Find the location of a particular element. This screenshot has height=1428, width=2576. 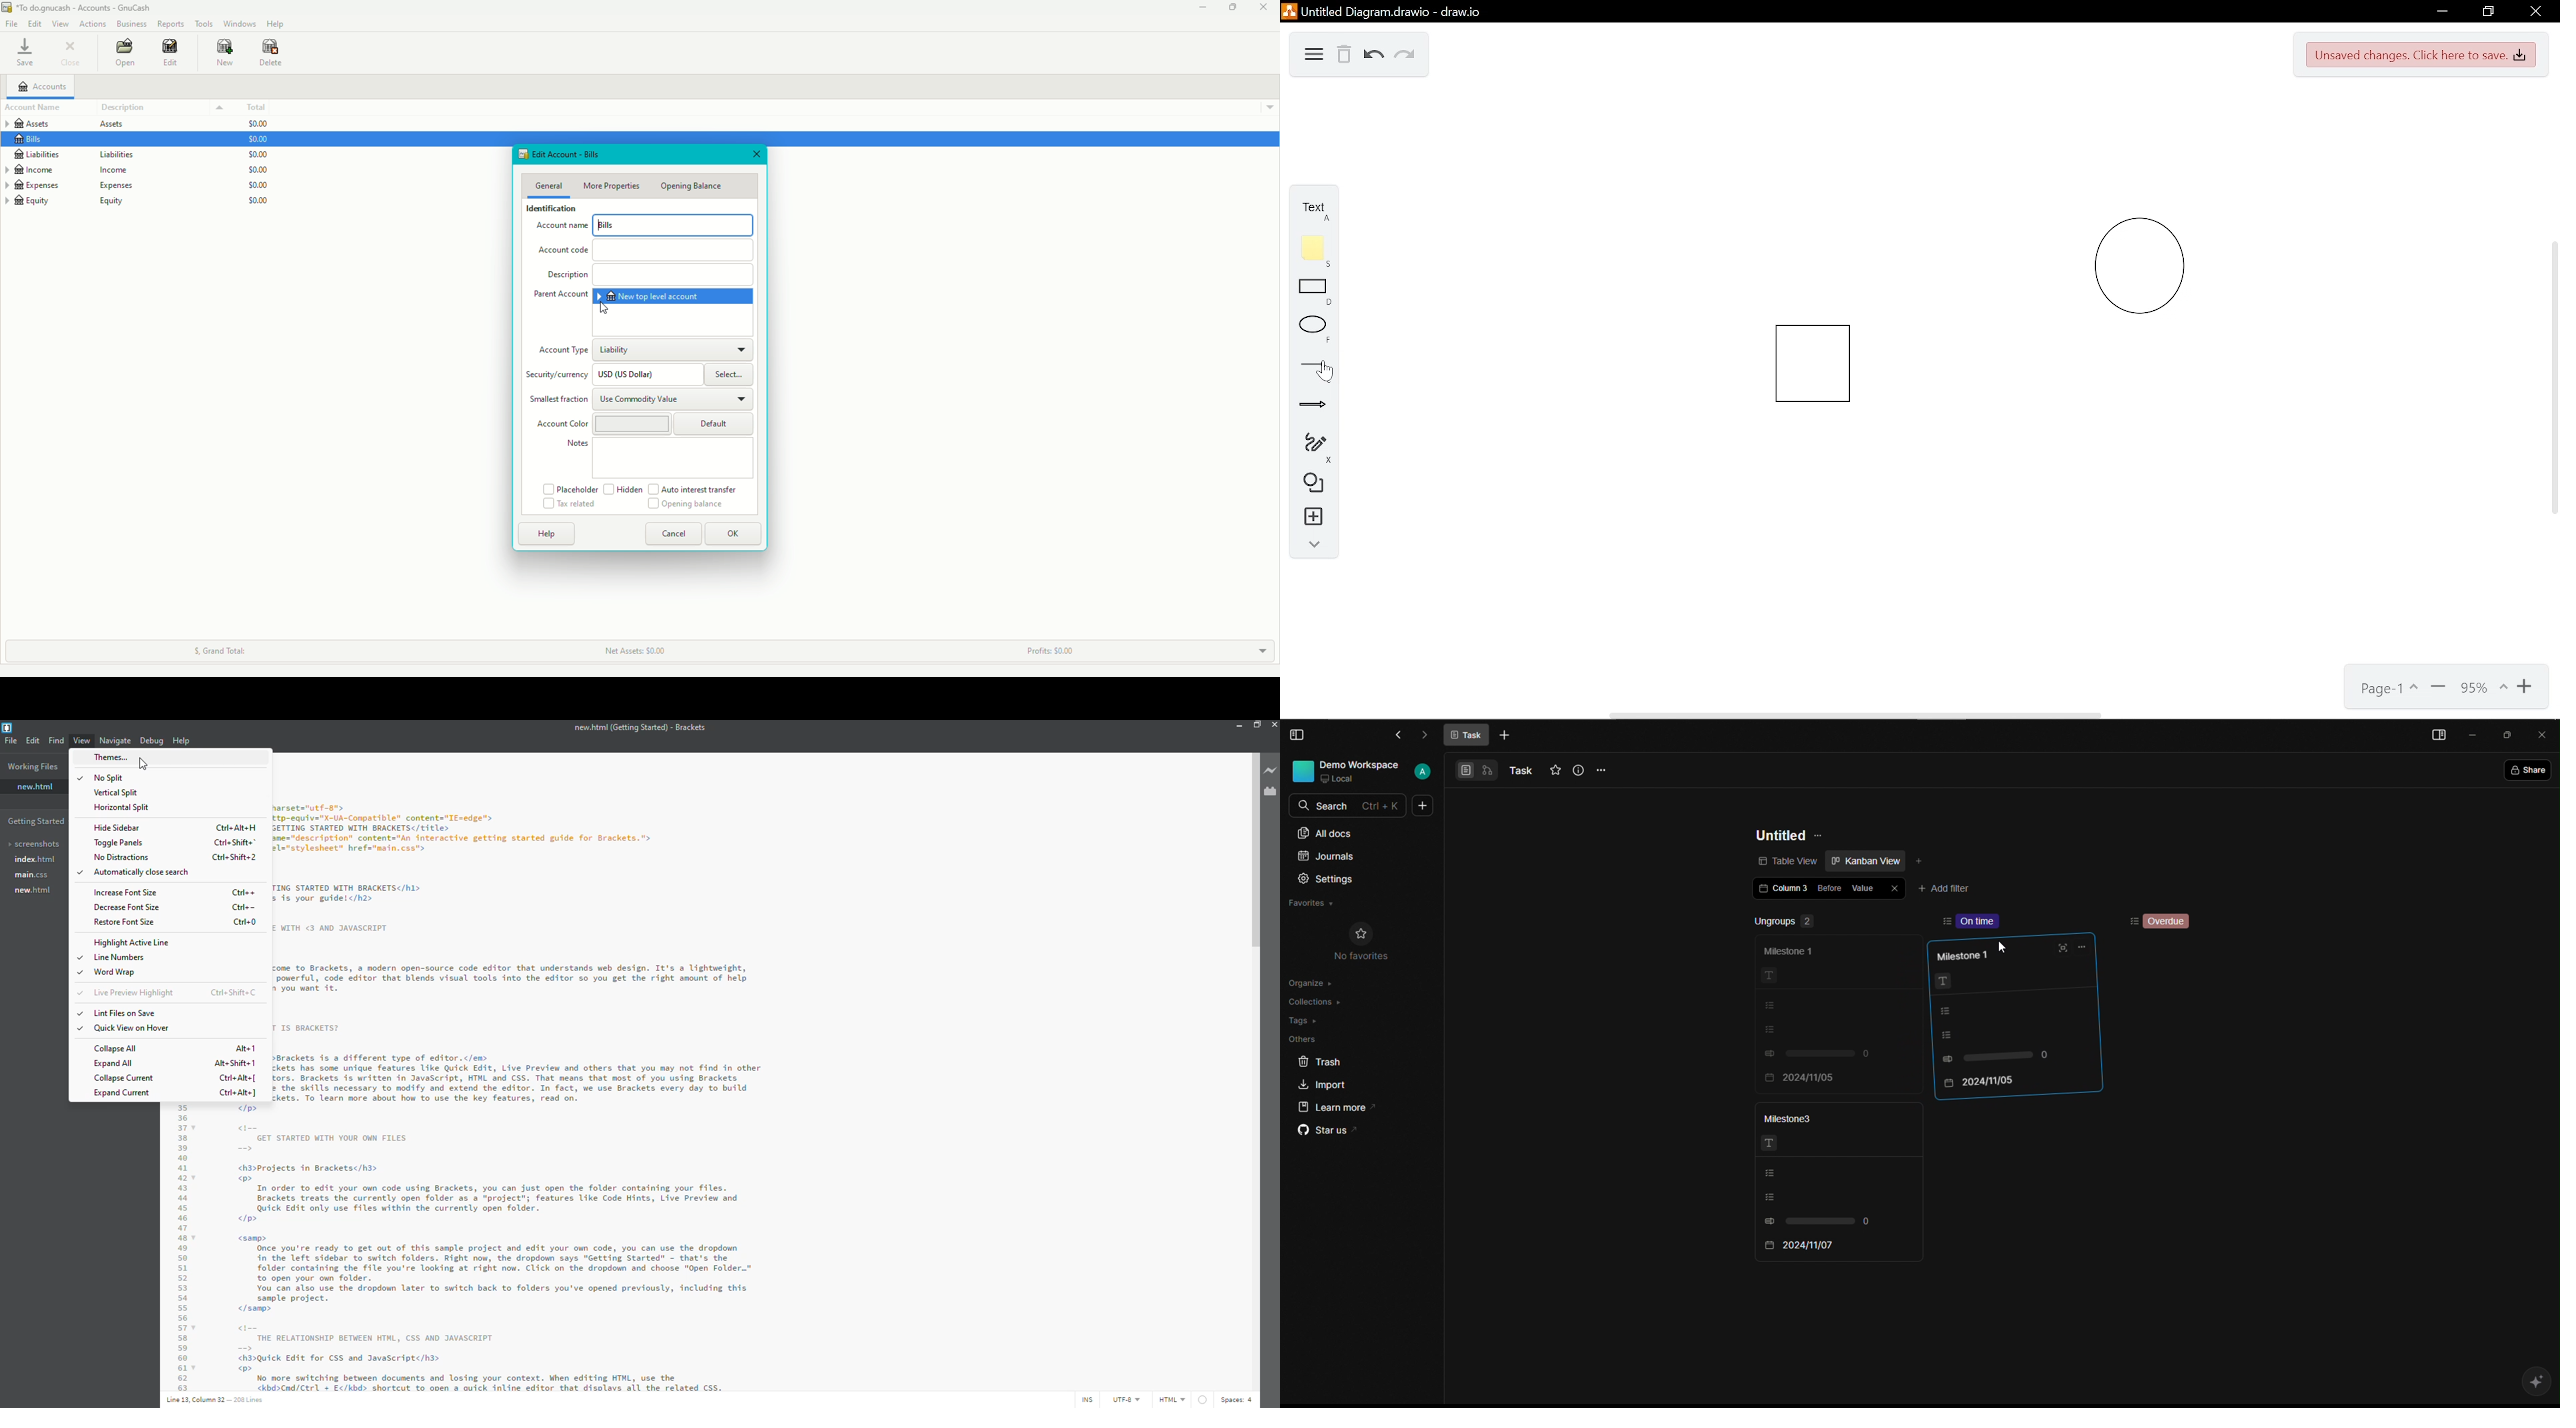

Diagram is located at coordinates (1315, 55).